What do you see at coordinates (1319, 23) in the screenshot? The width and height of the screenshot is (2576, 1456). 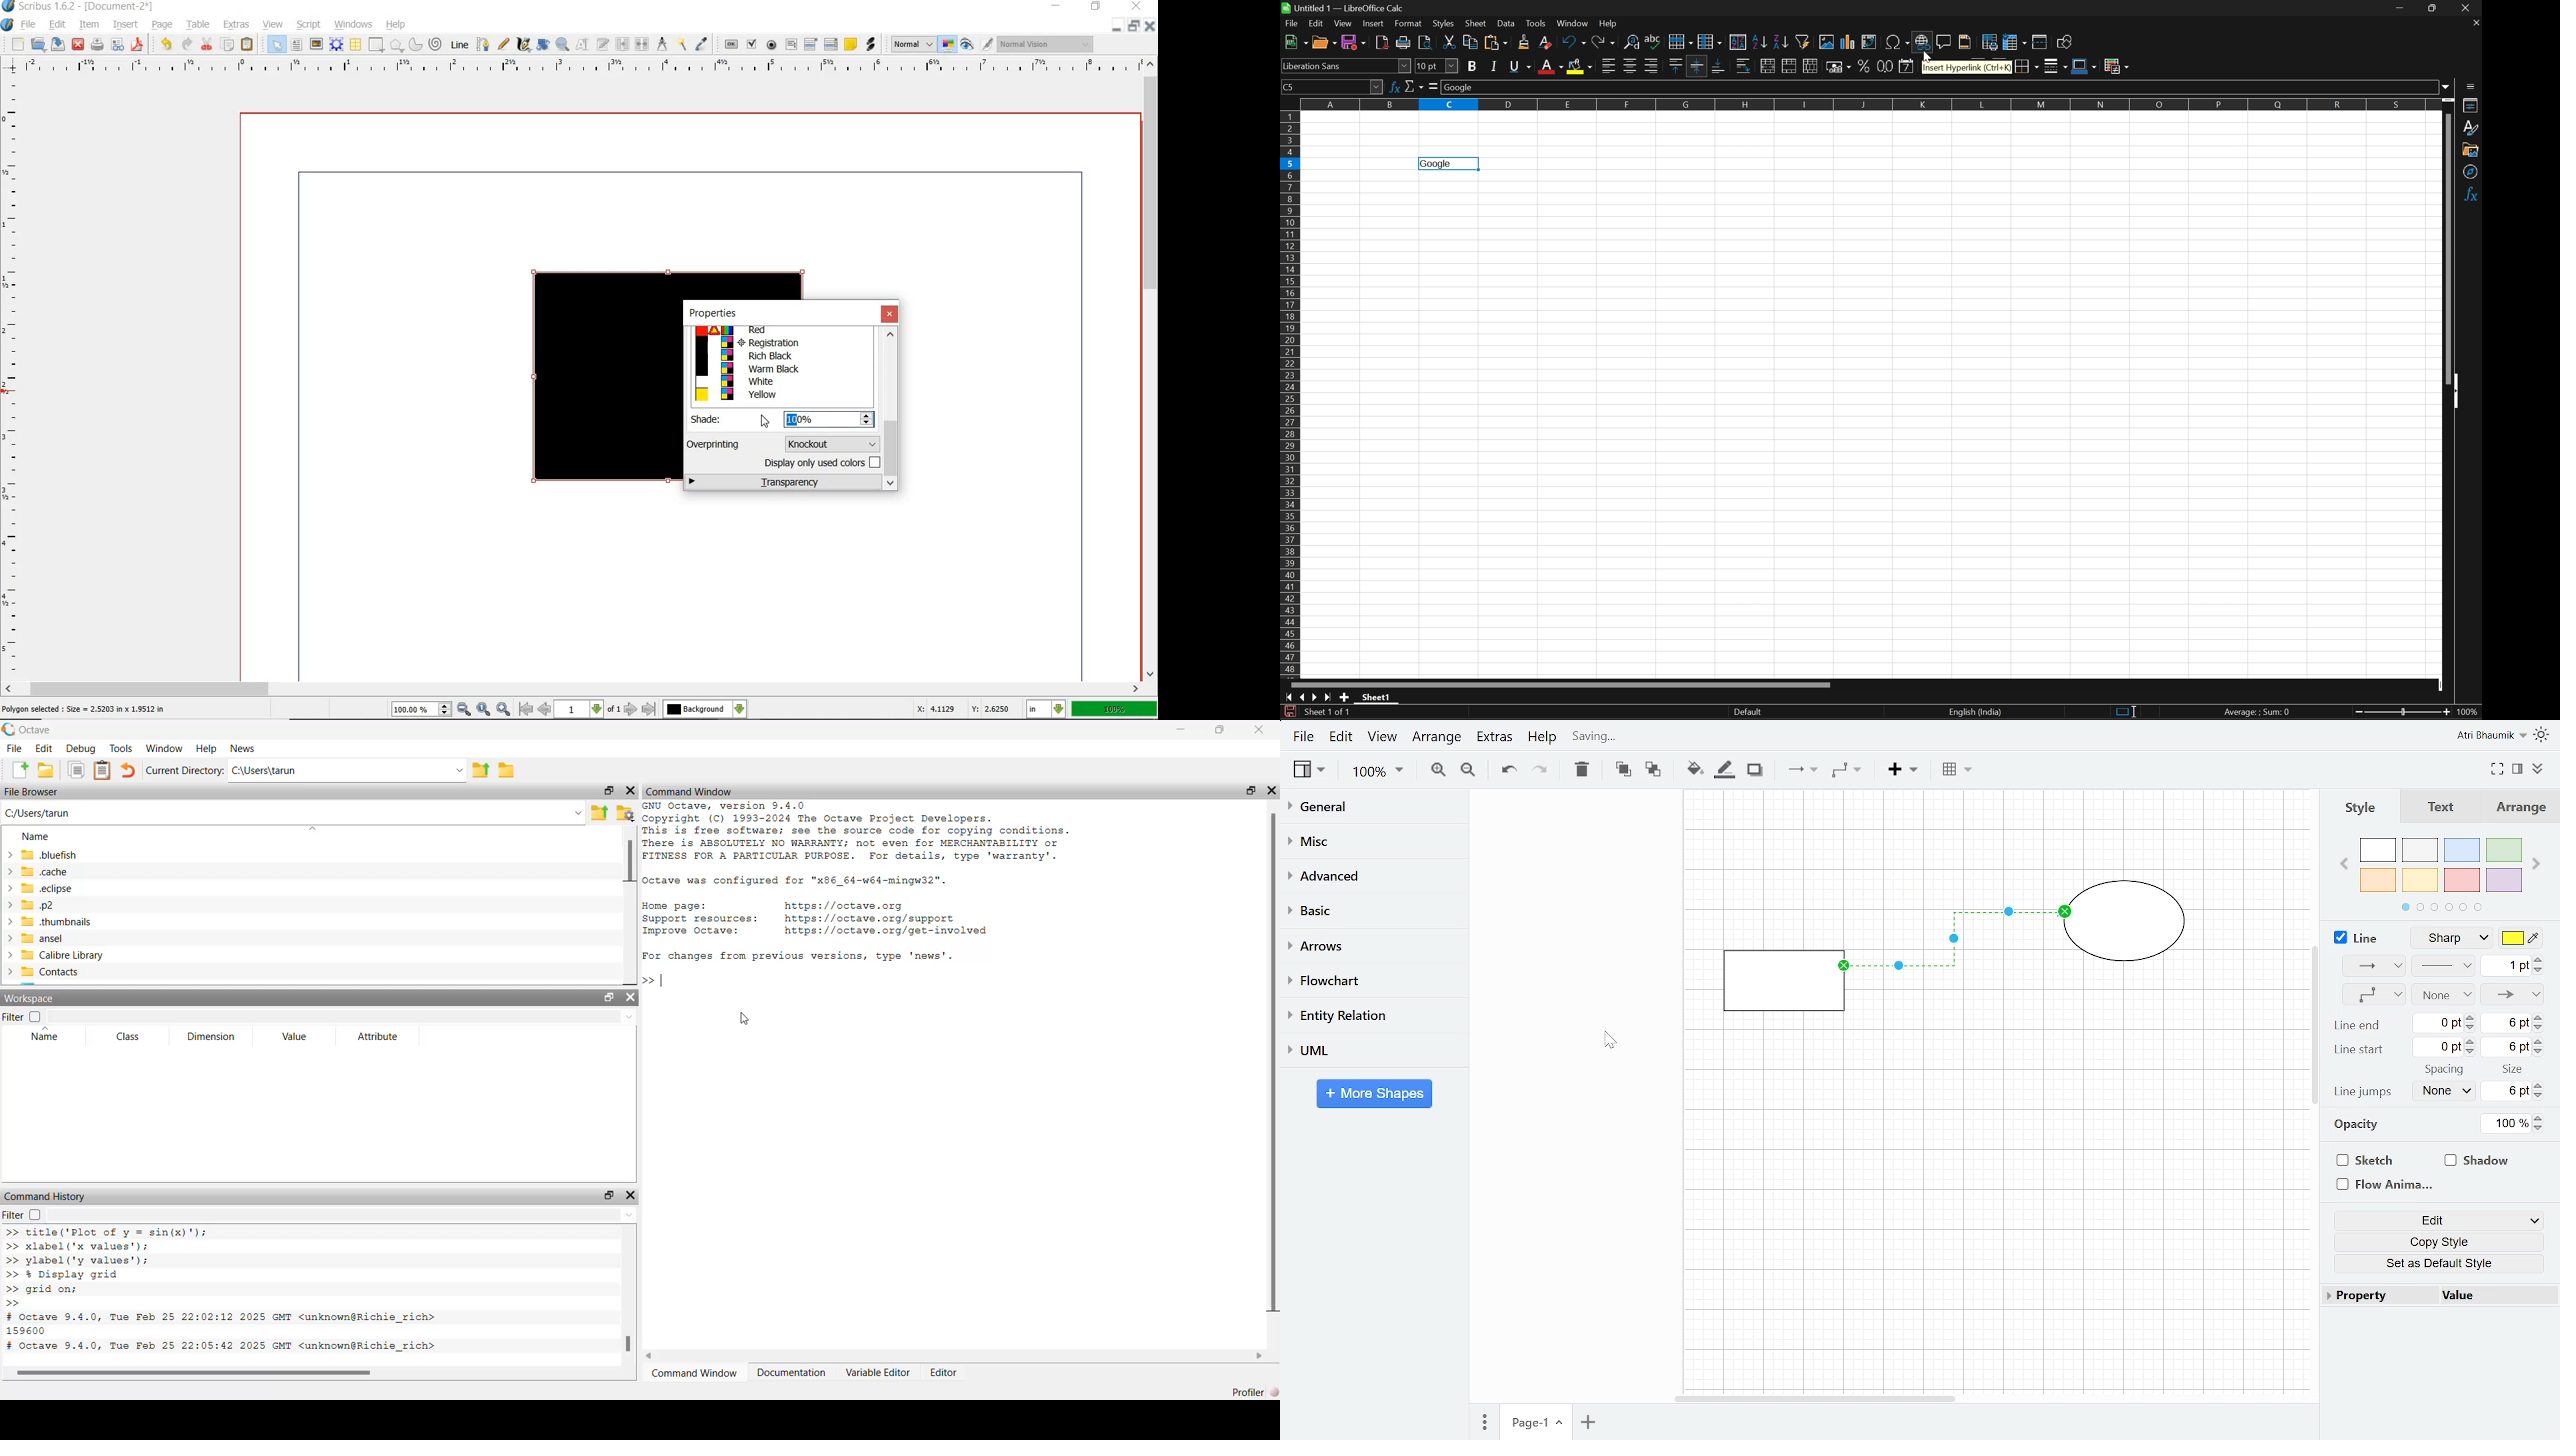 I see `Edit` at bounding box center [1319, 23].